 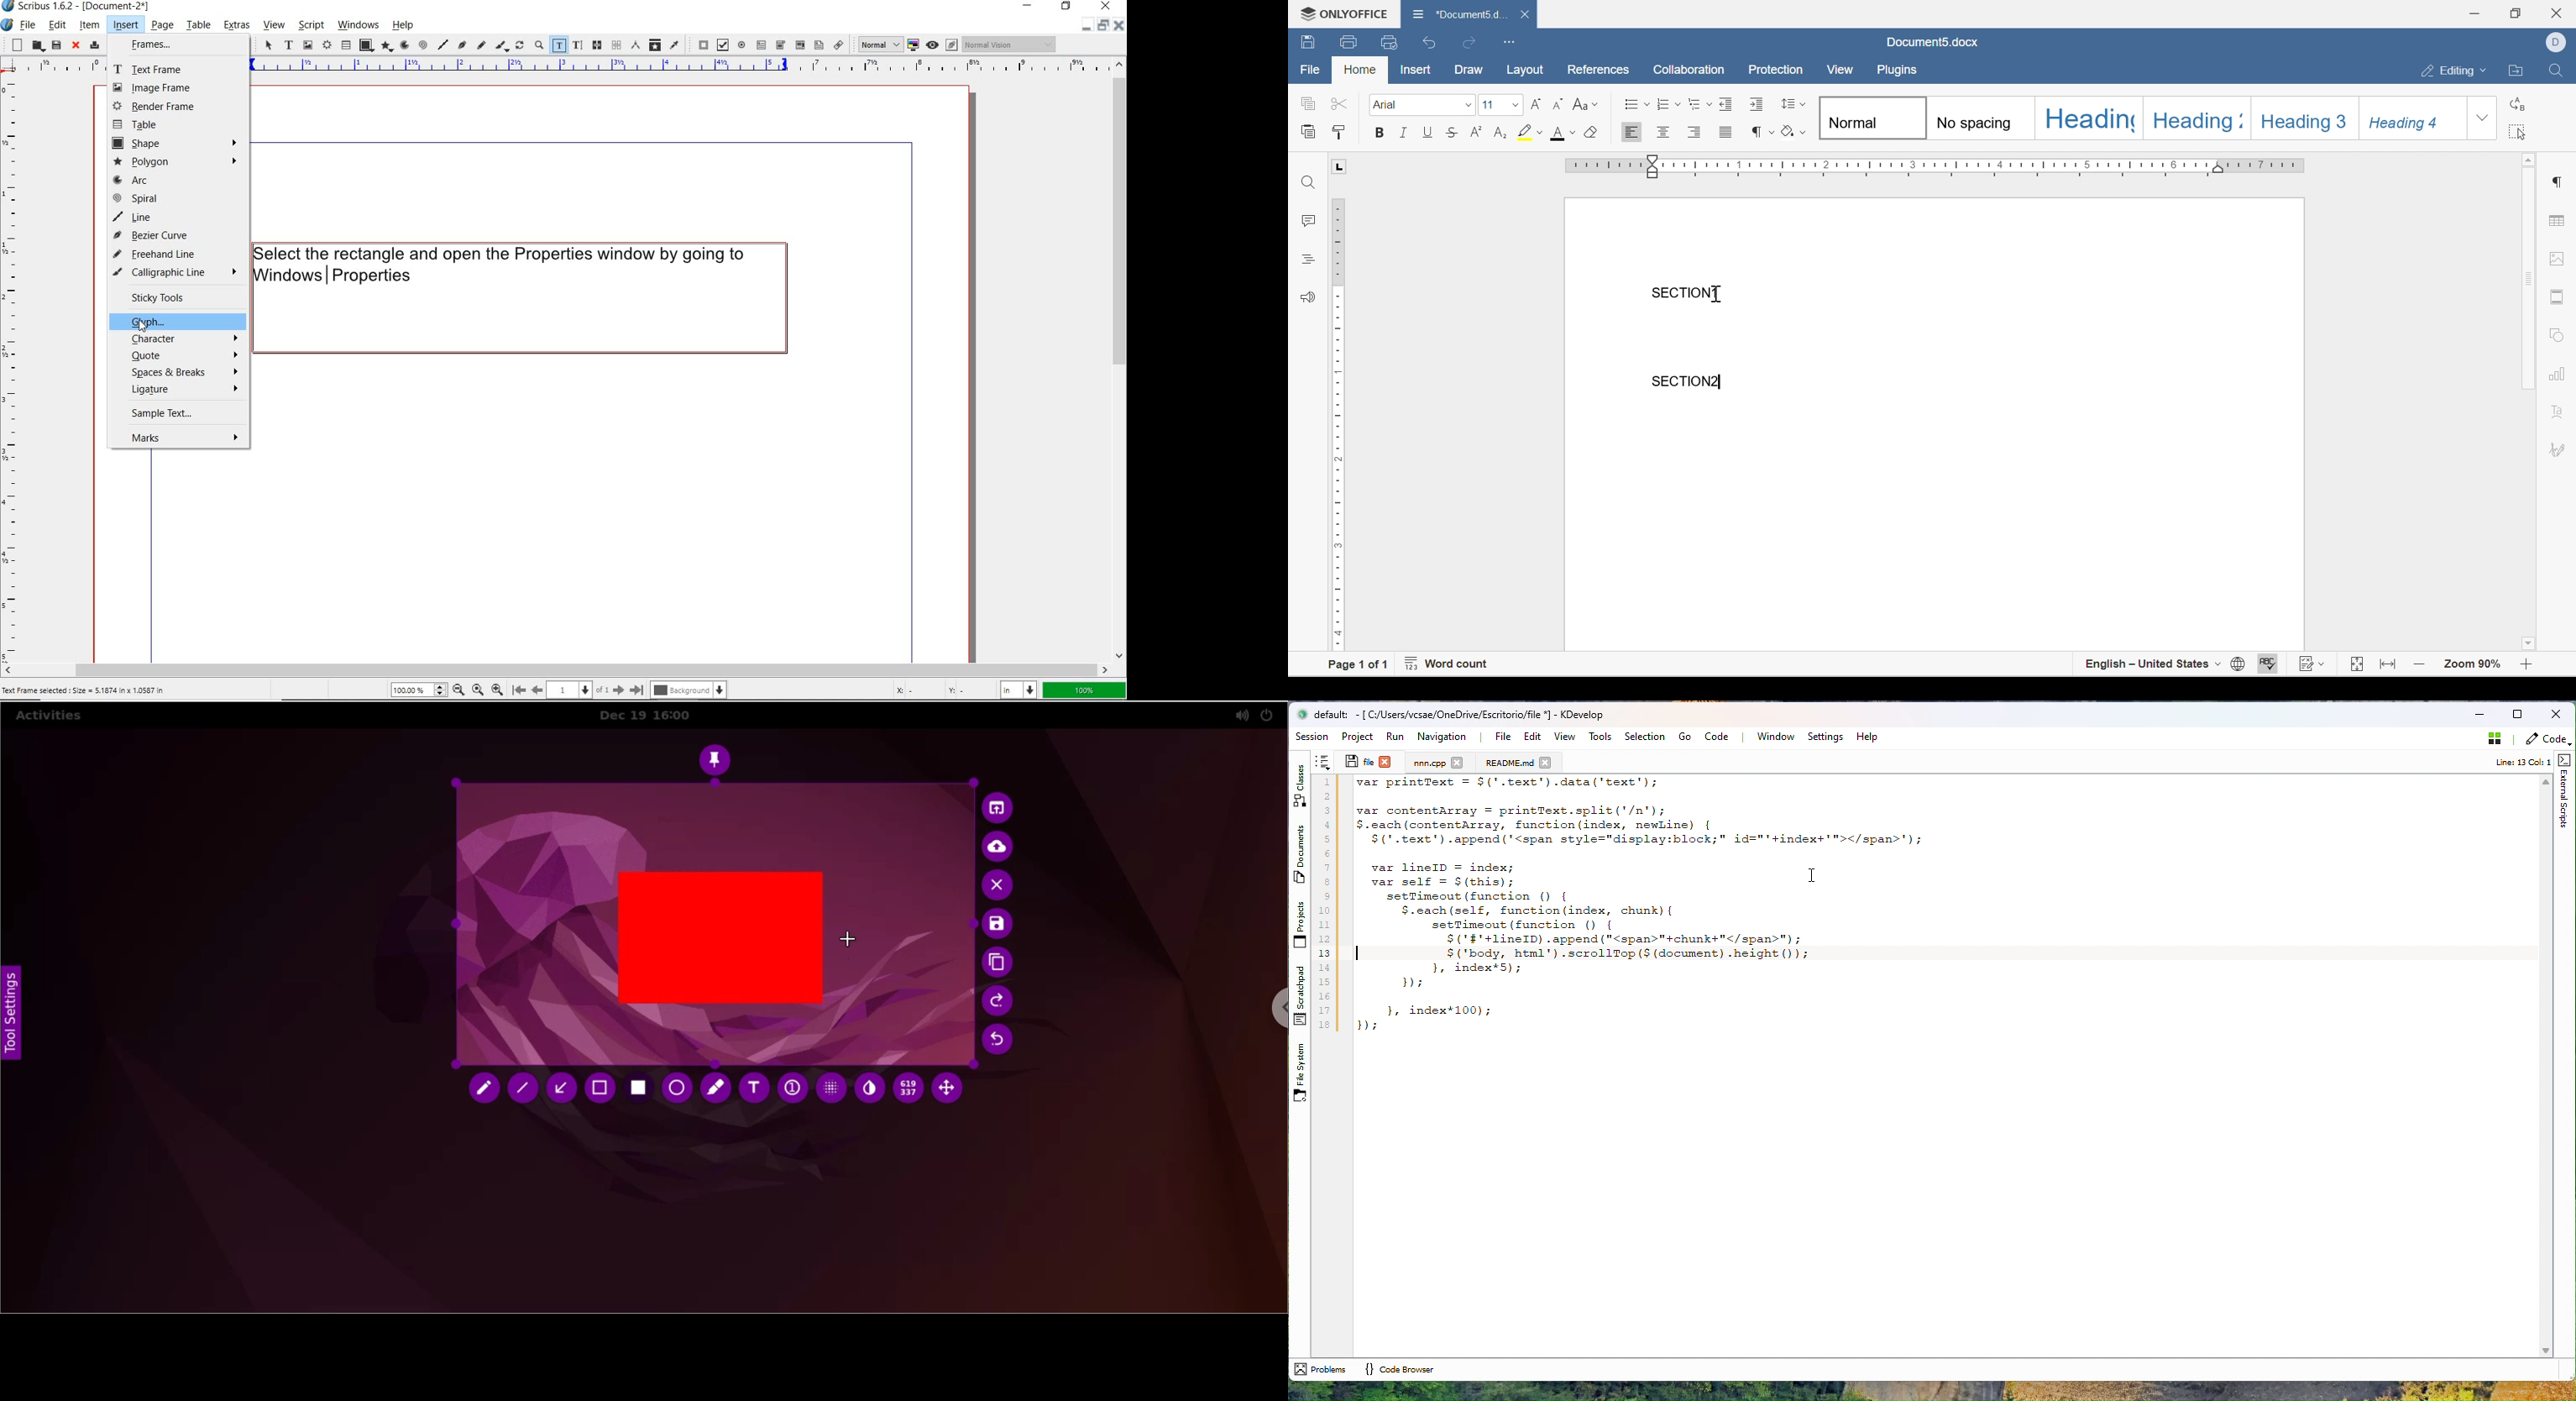 What do you see at coordinates (1631, 133) in the screenshot?
I see `Align left` at bounding box center [1631, 133].